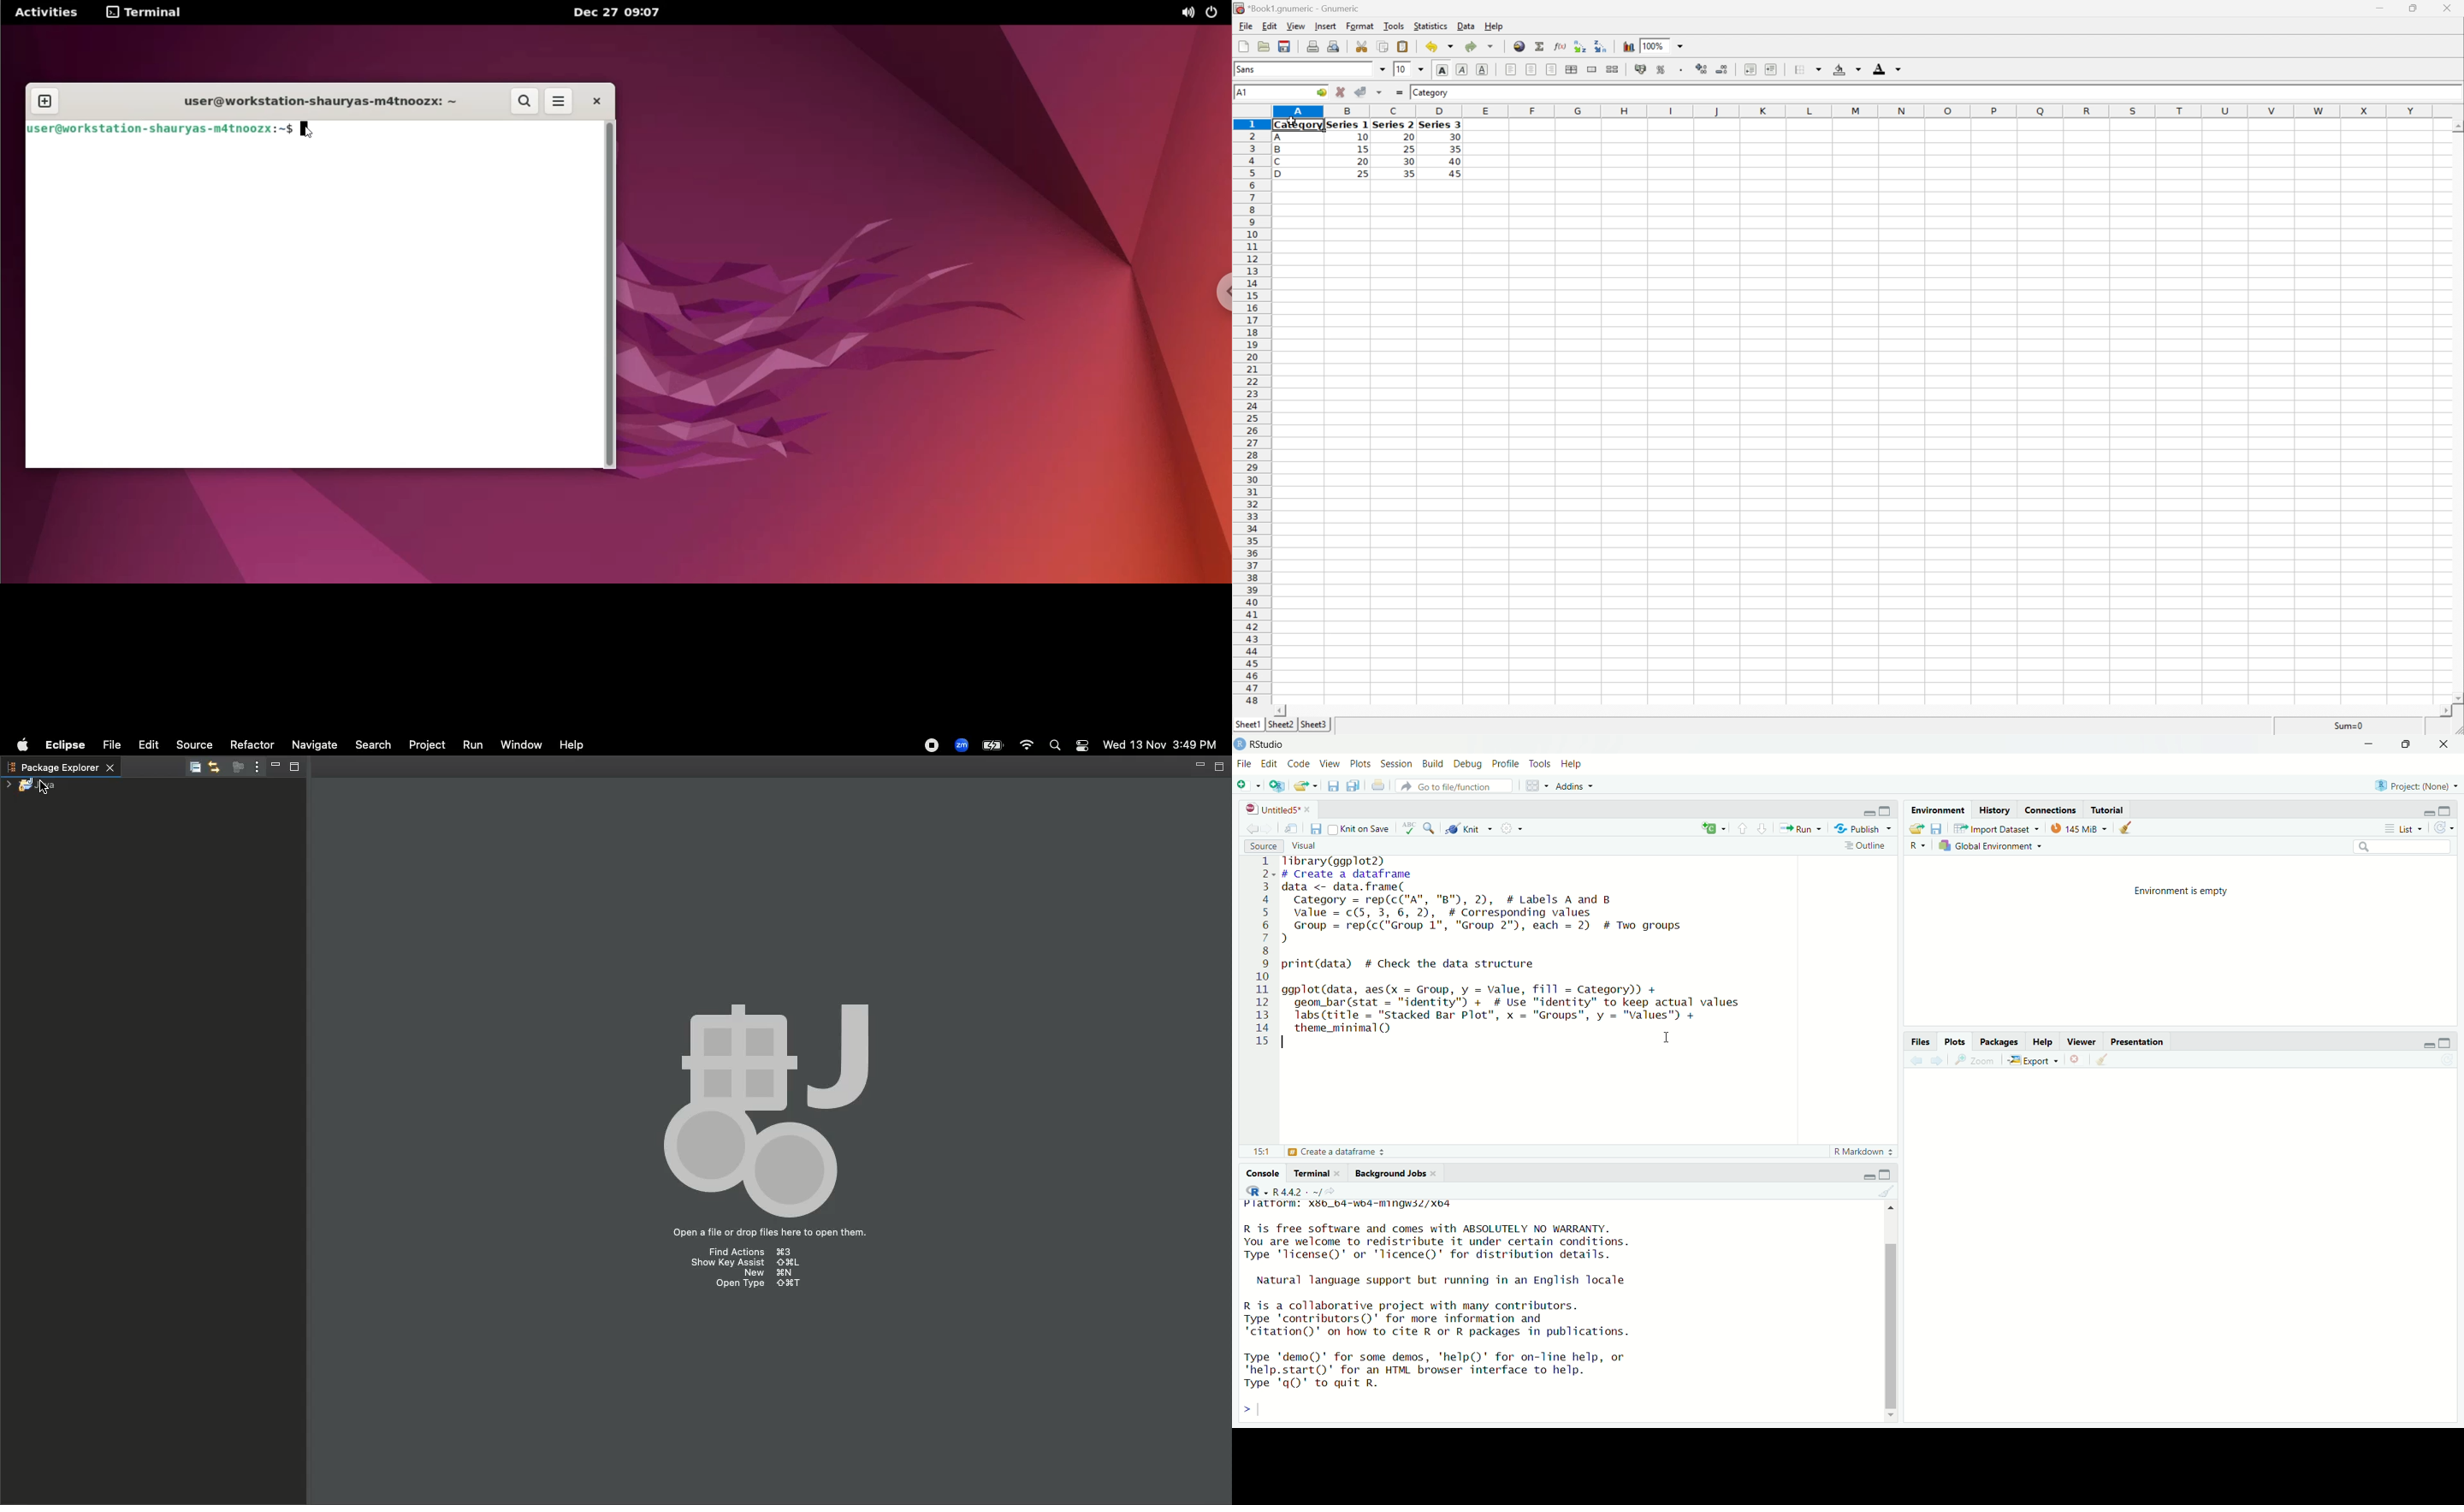 The height and width of the screenshot is (1512, 2464). I want to click on Go forward to the next source location (Ctrl + F10), so click(1935, 1059).